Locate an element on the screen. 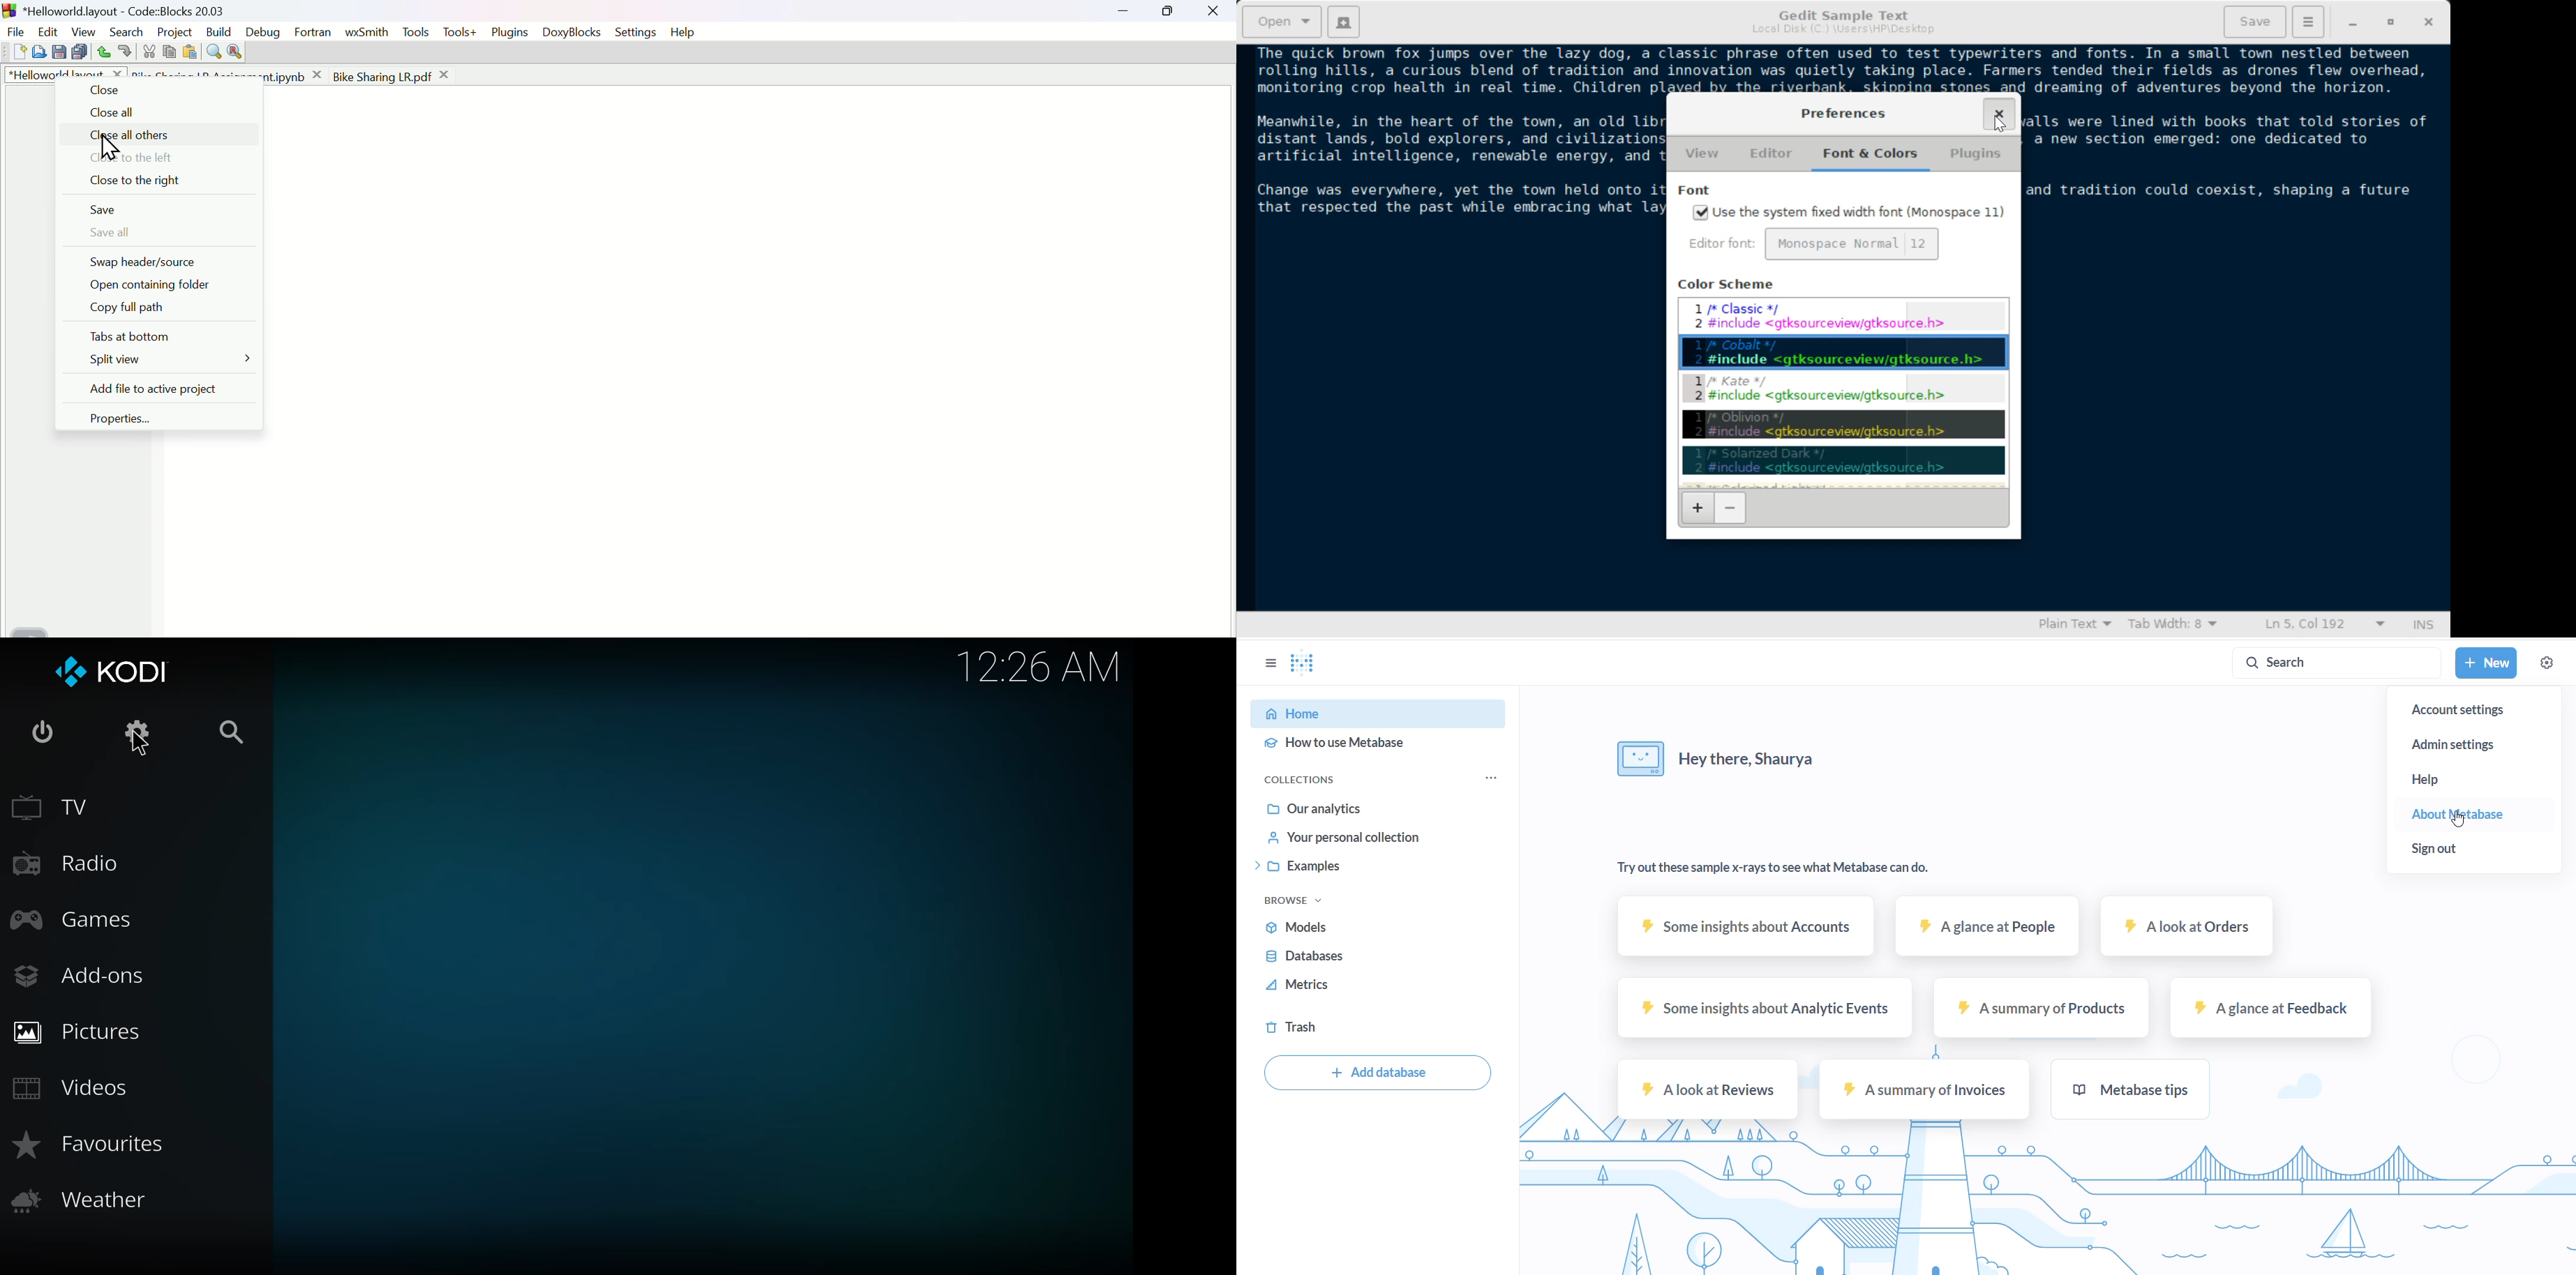  games is located at coordinates (76, 918).